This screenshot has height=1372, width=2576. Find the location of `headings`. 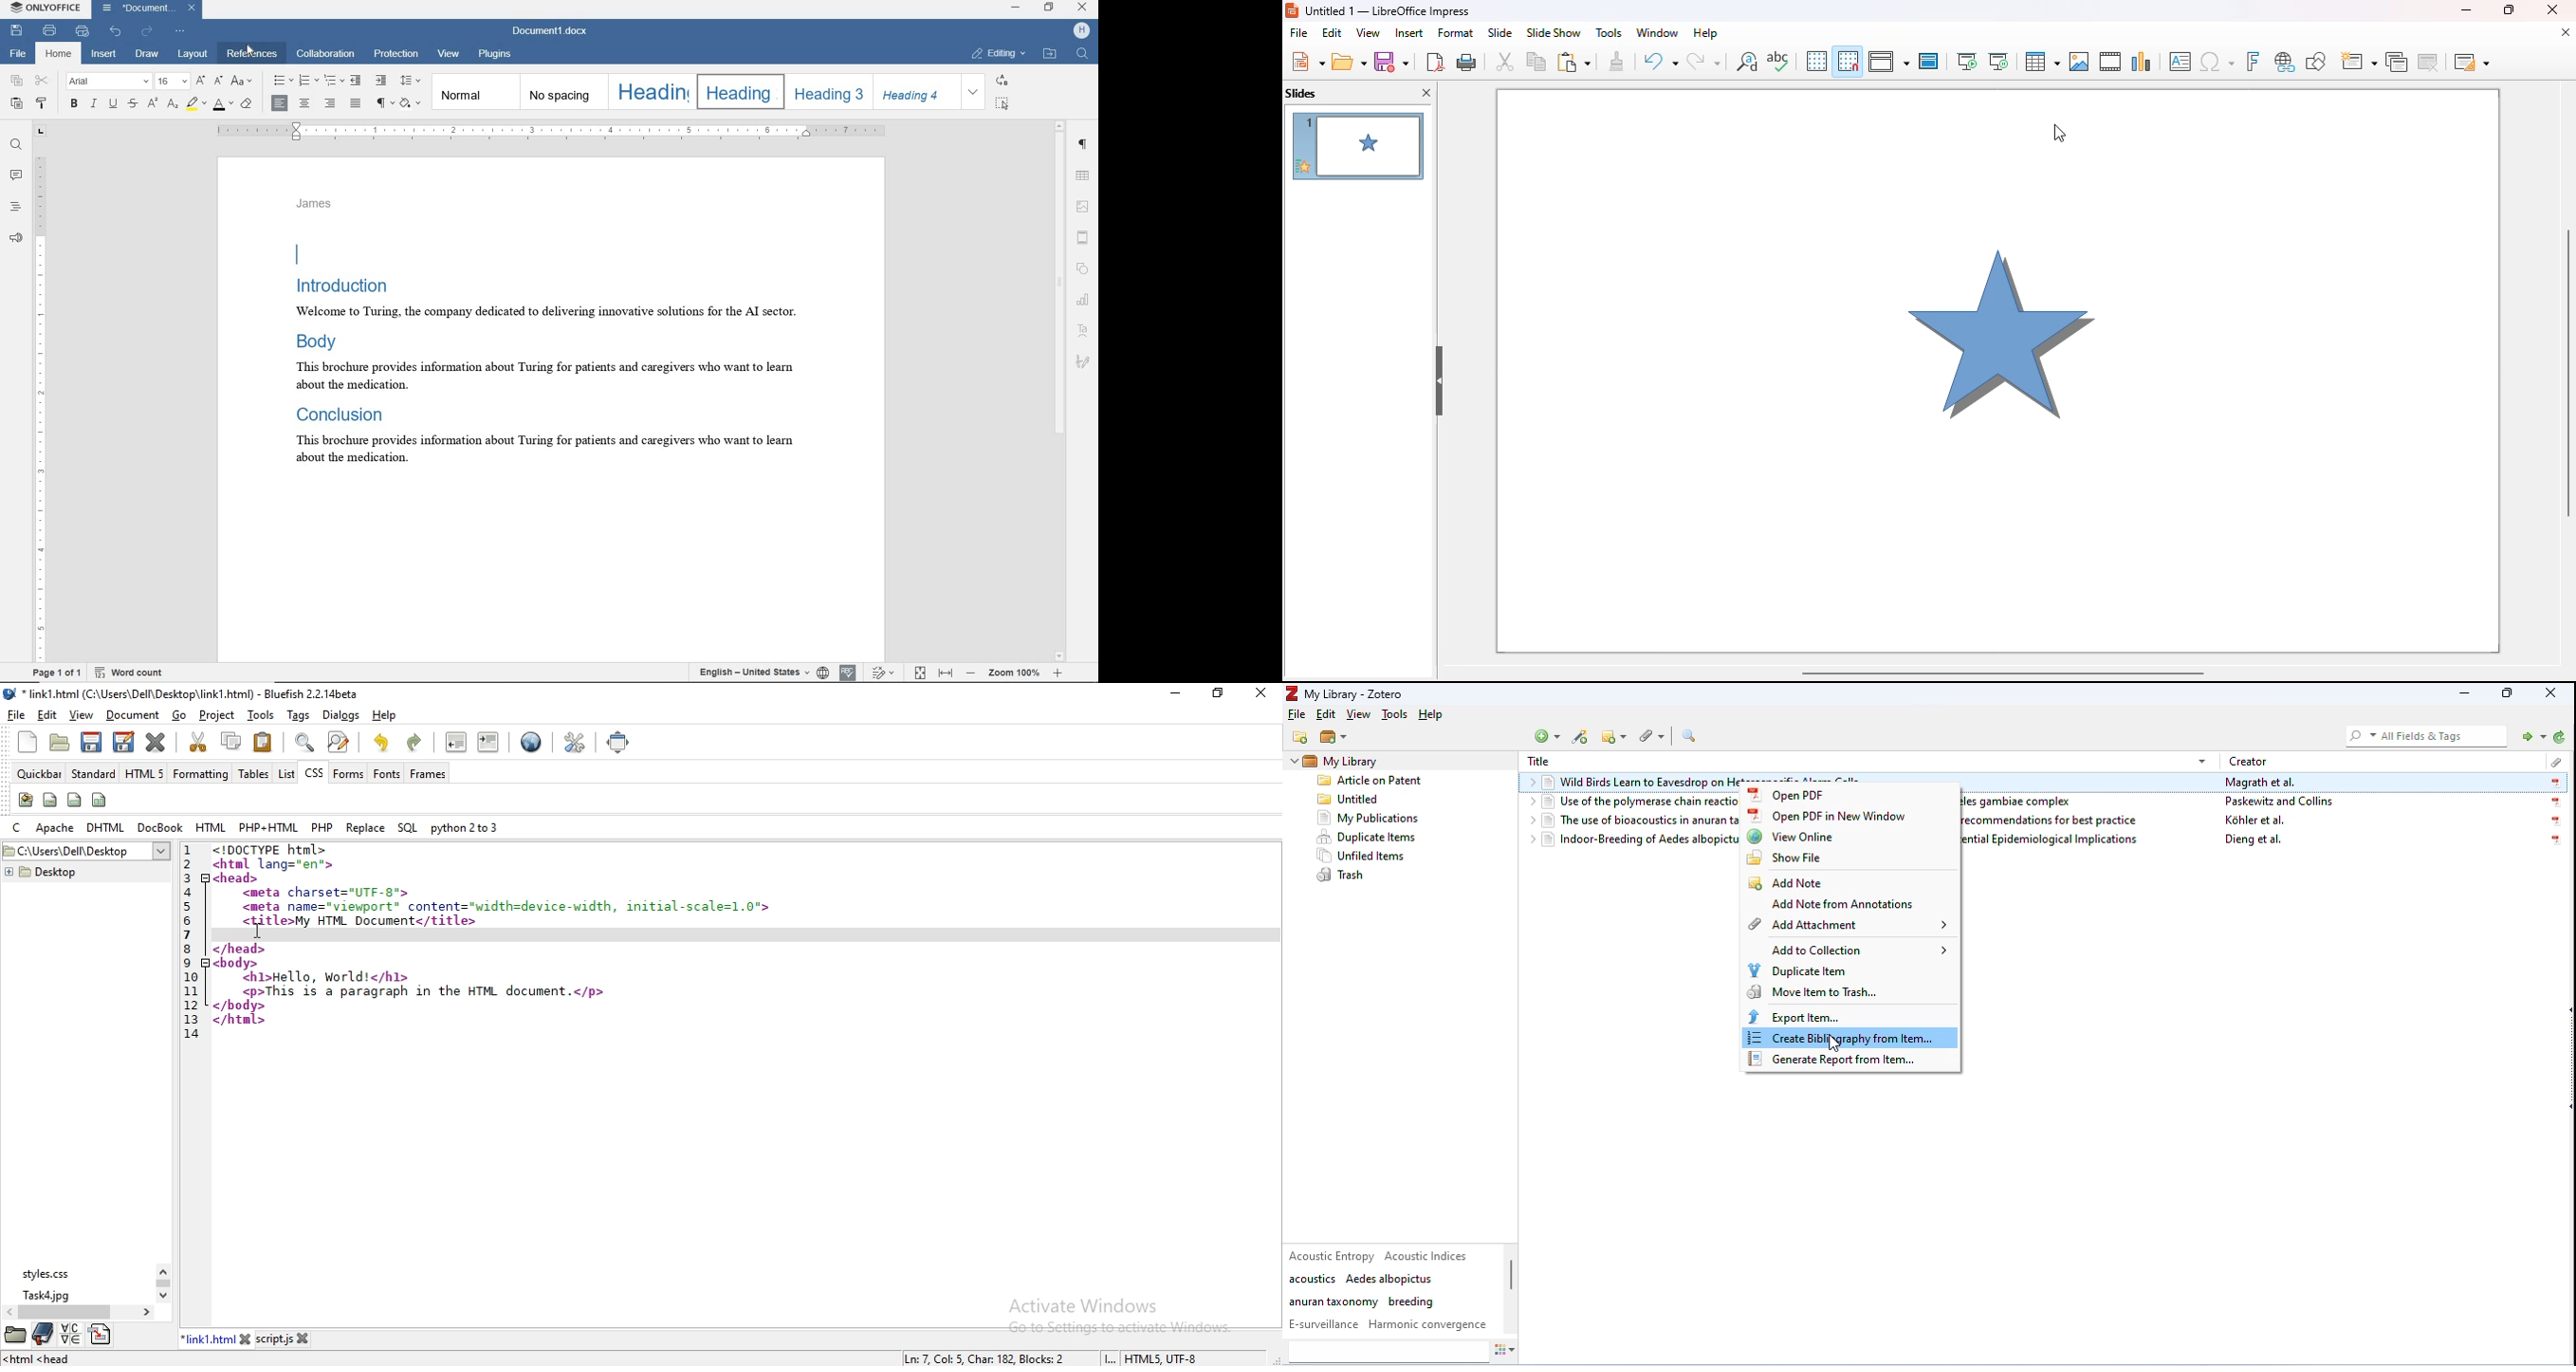

headings is located at coordinates (16, 206).